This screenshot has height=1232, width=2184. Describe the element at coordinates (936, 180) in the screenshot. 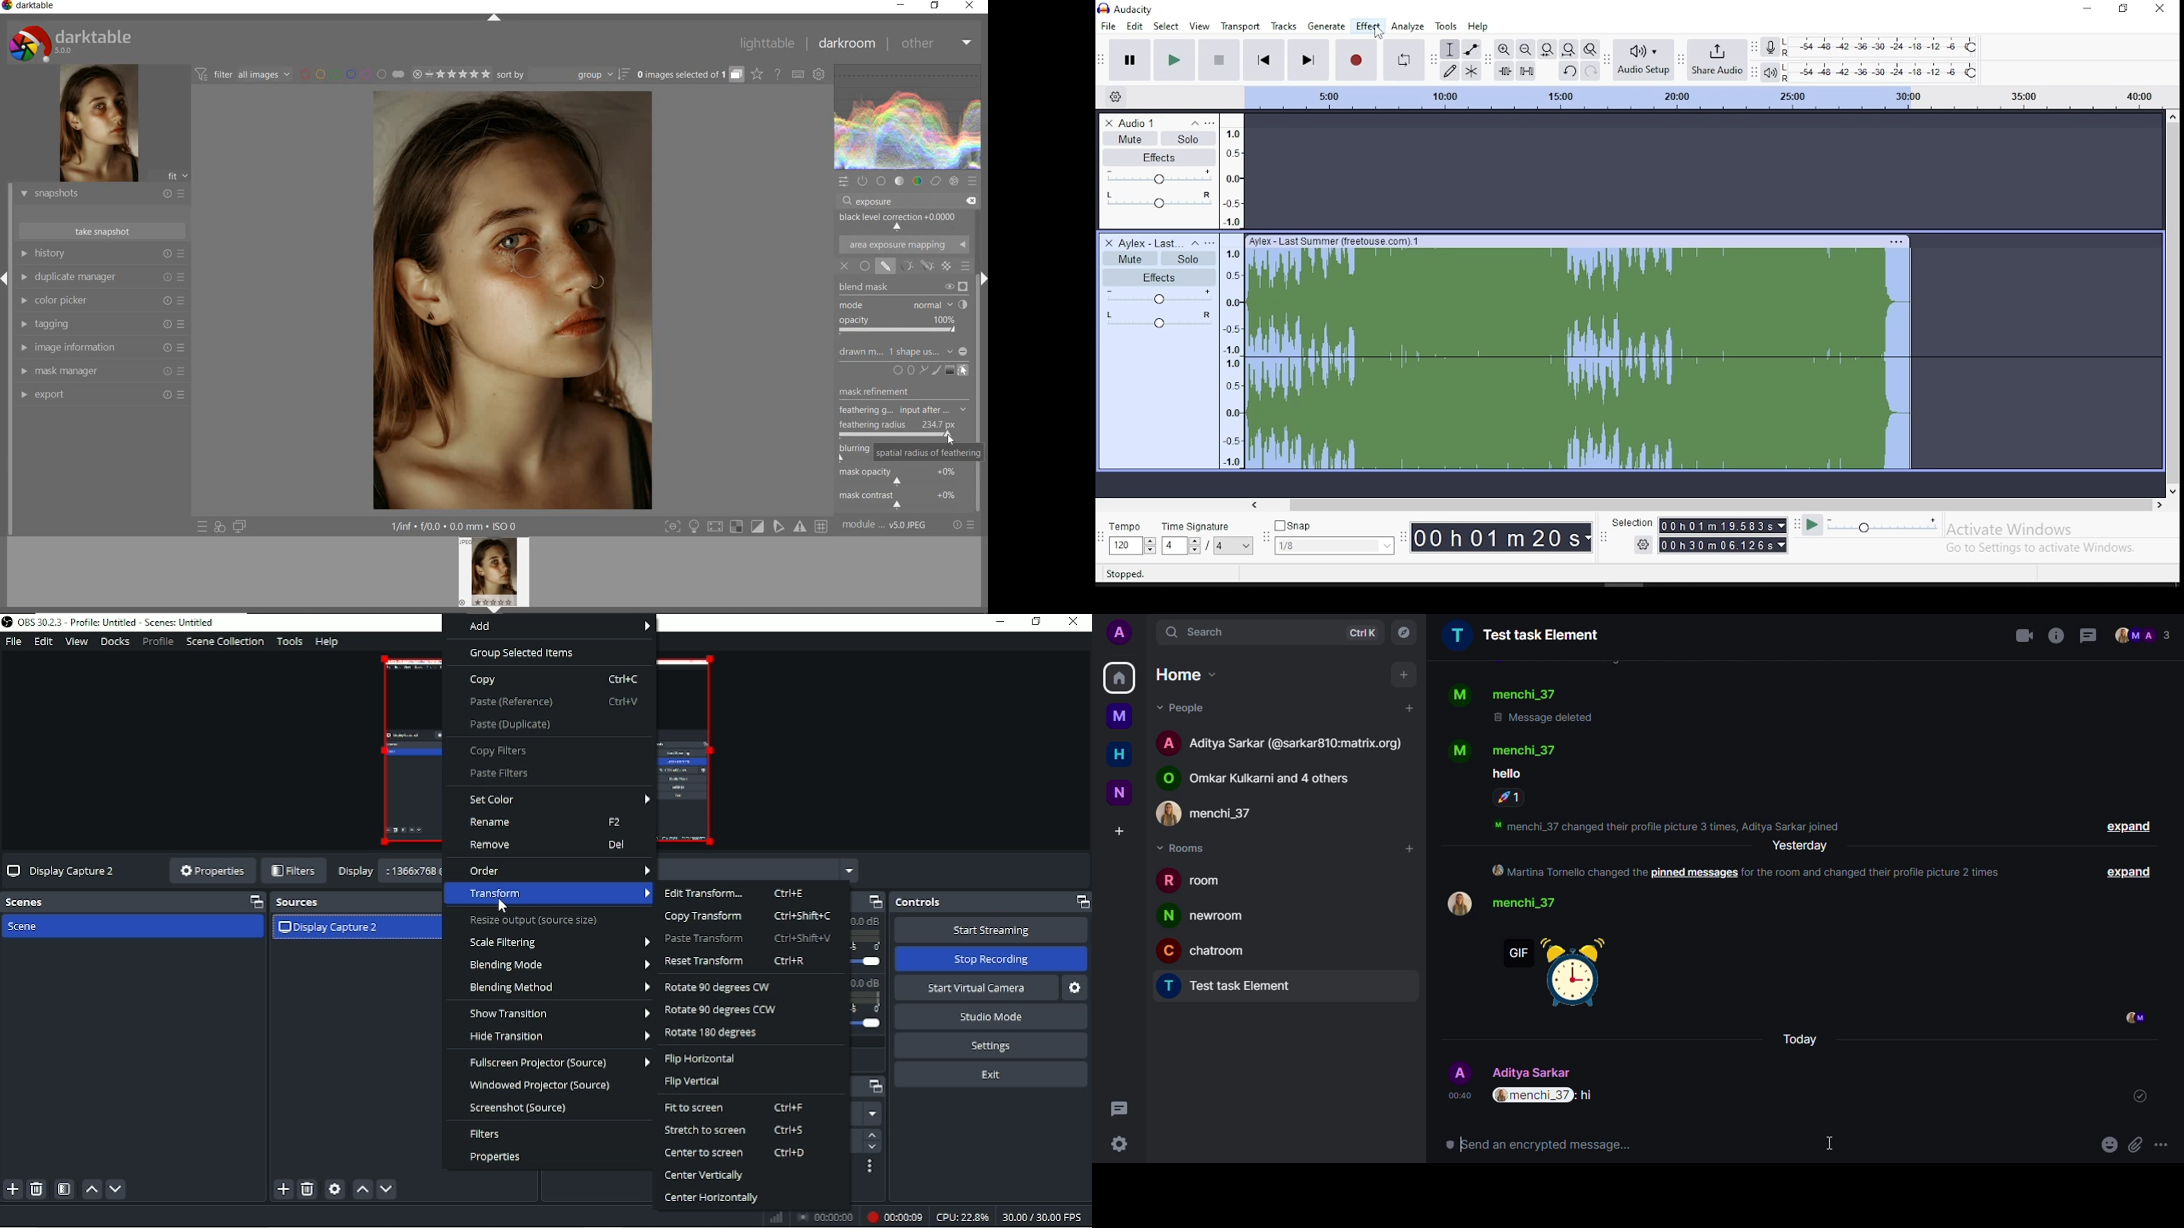

I see `correct` at that location.